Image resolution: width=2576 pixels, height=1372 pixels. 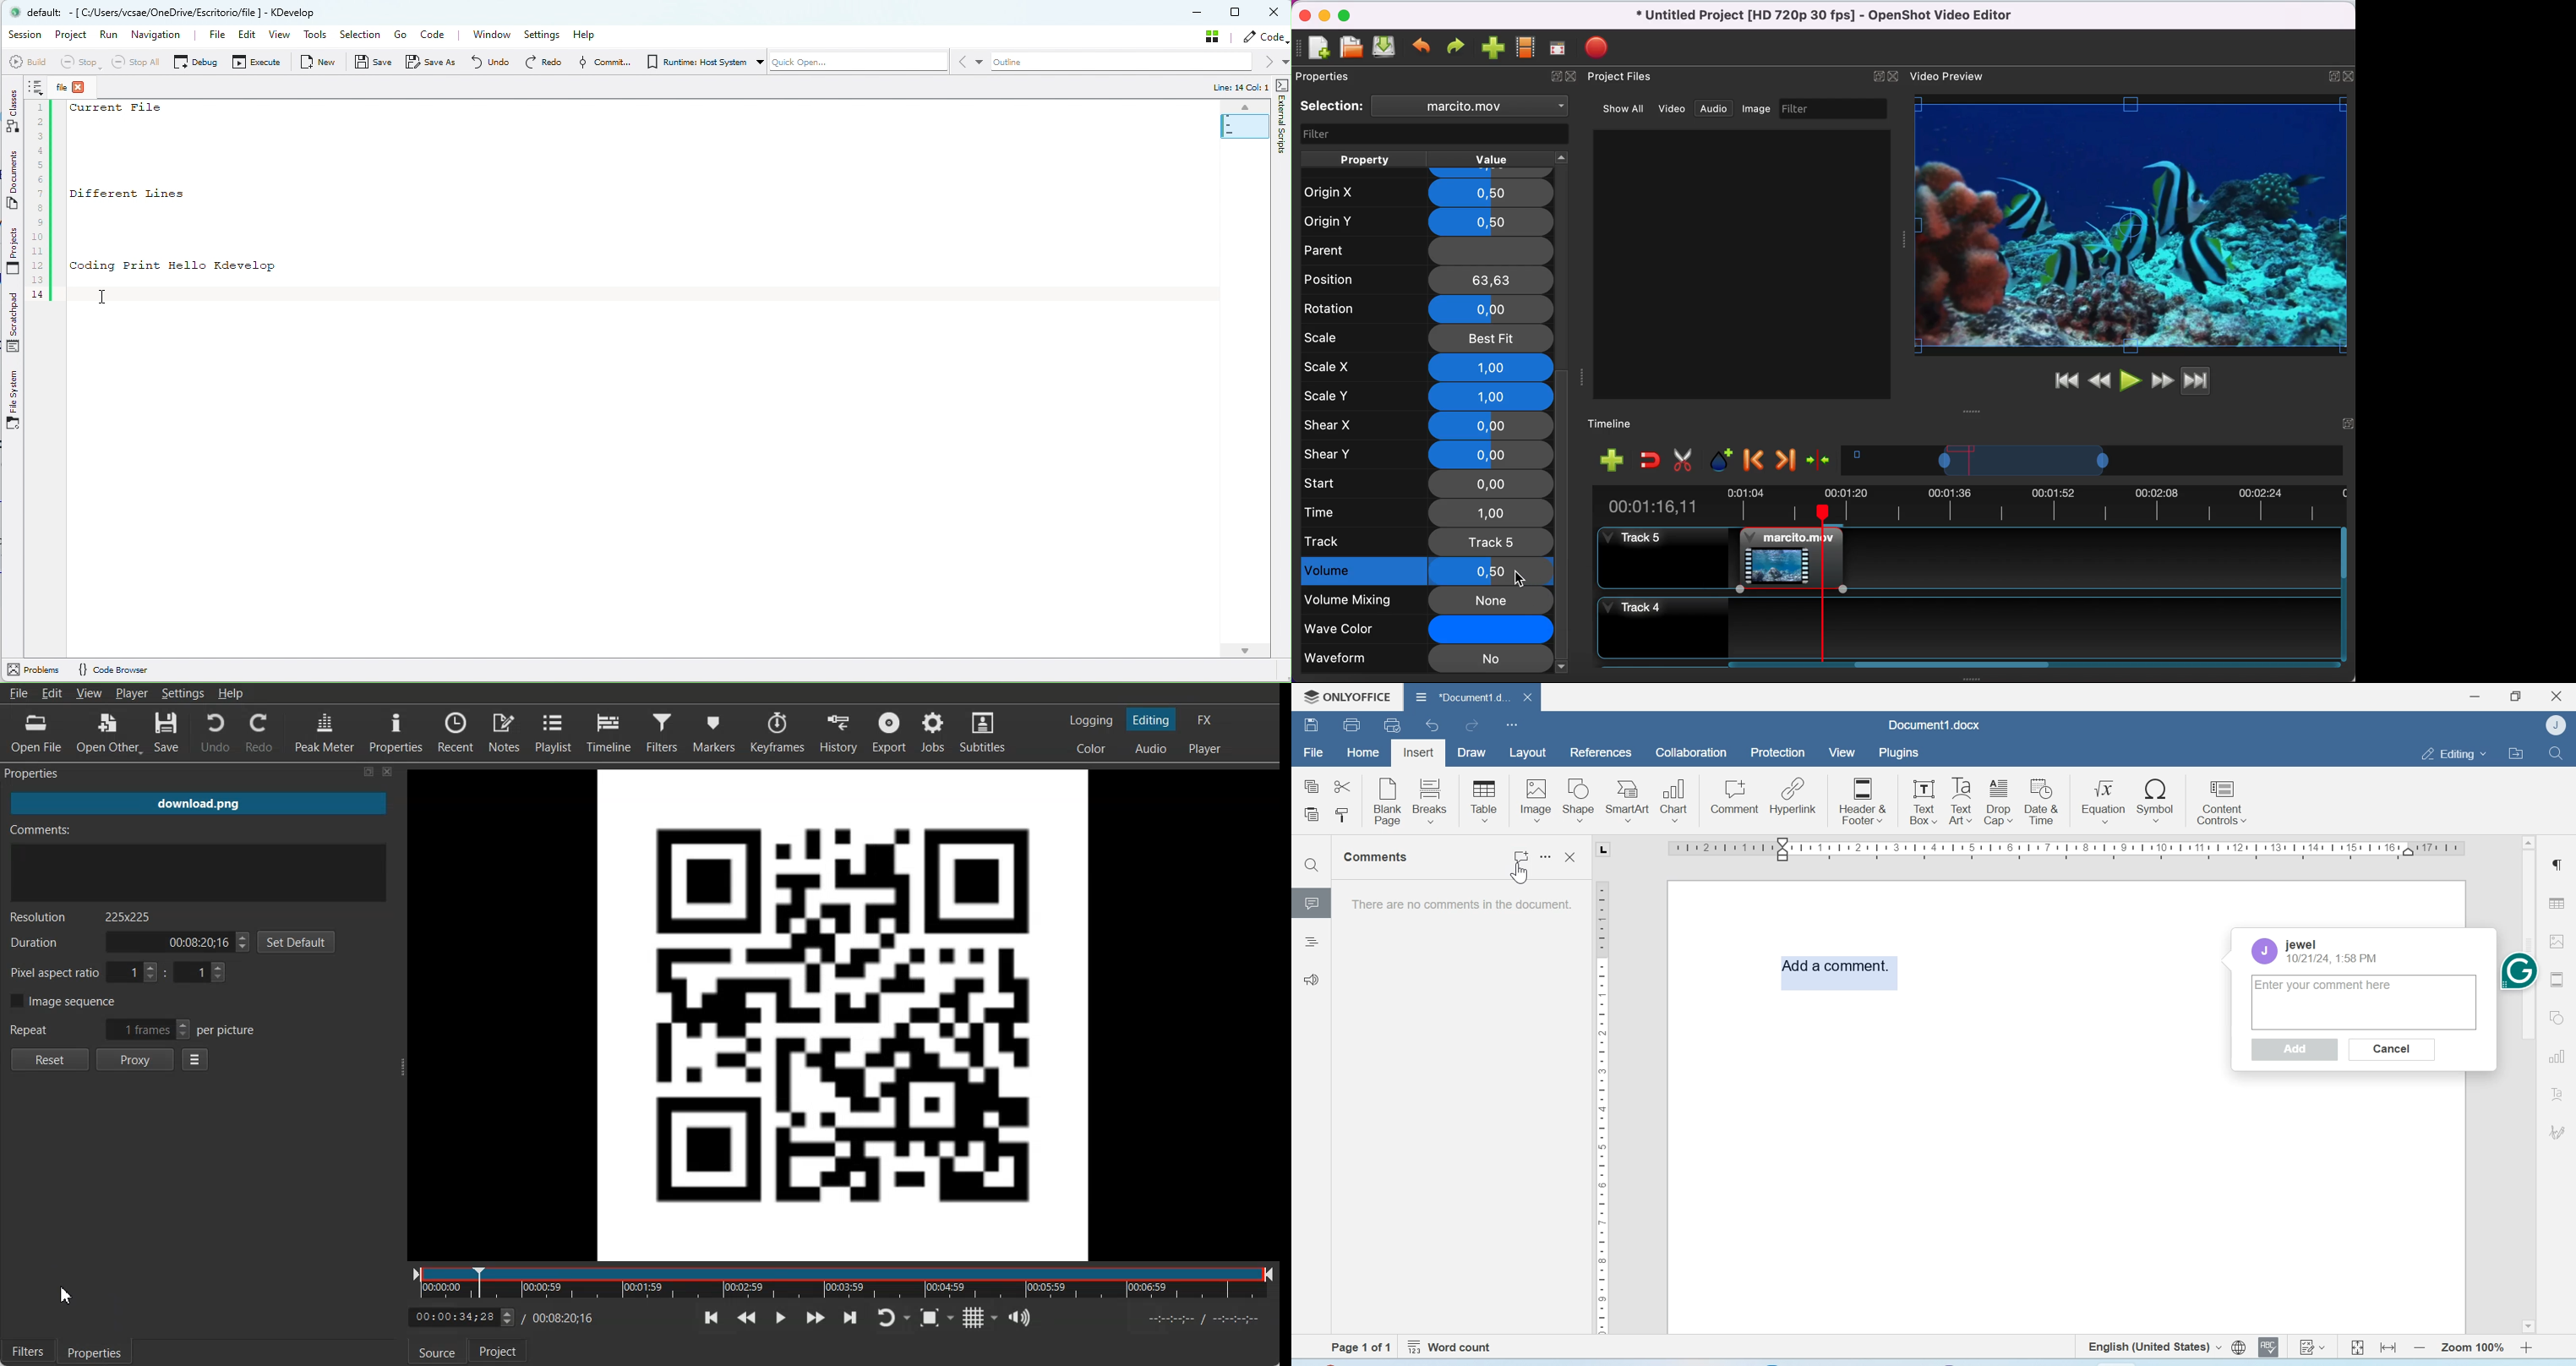 I want to click on Zoom in, so click(x=2528, y=1347).